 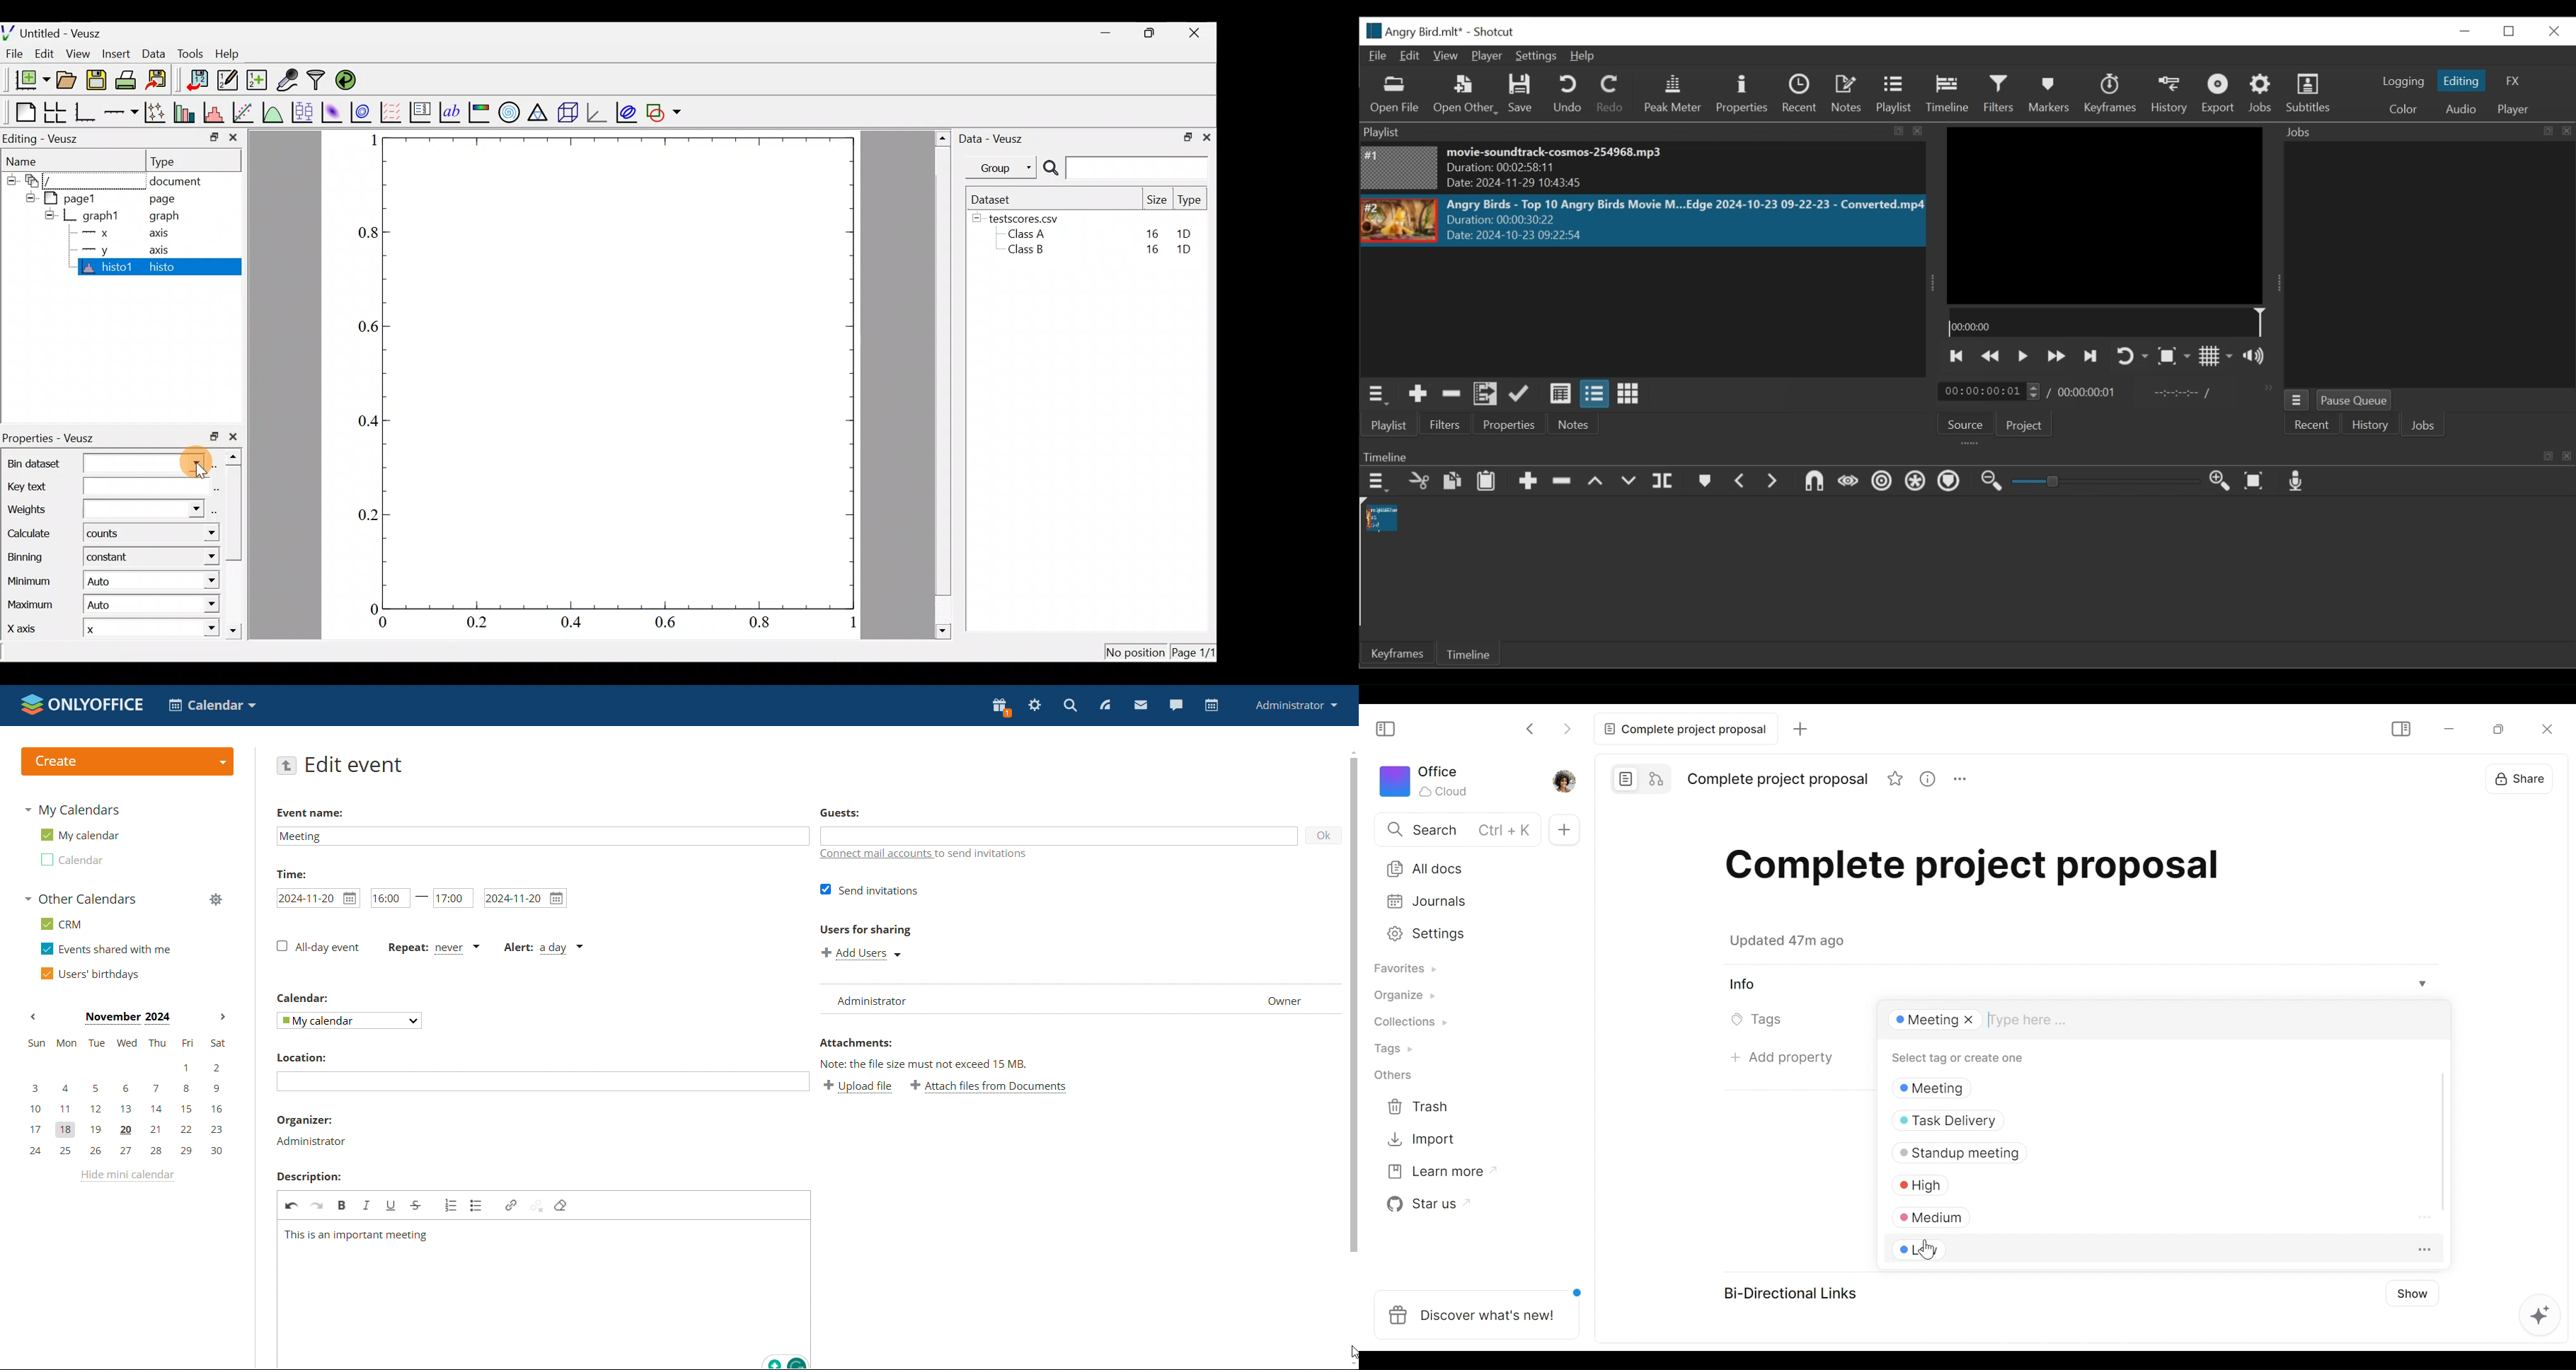 What do you see at coordinates (2426, 425) in the screenshot?
I see `Jobs` at bounding box center [2426, 425].